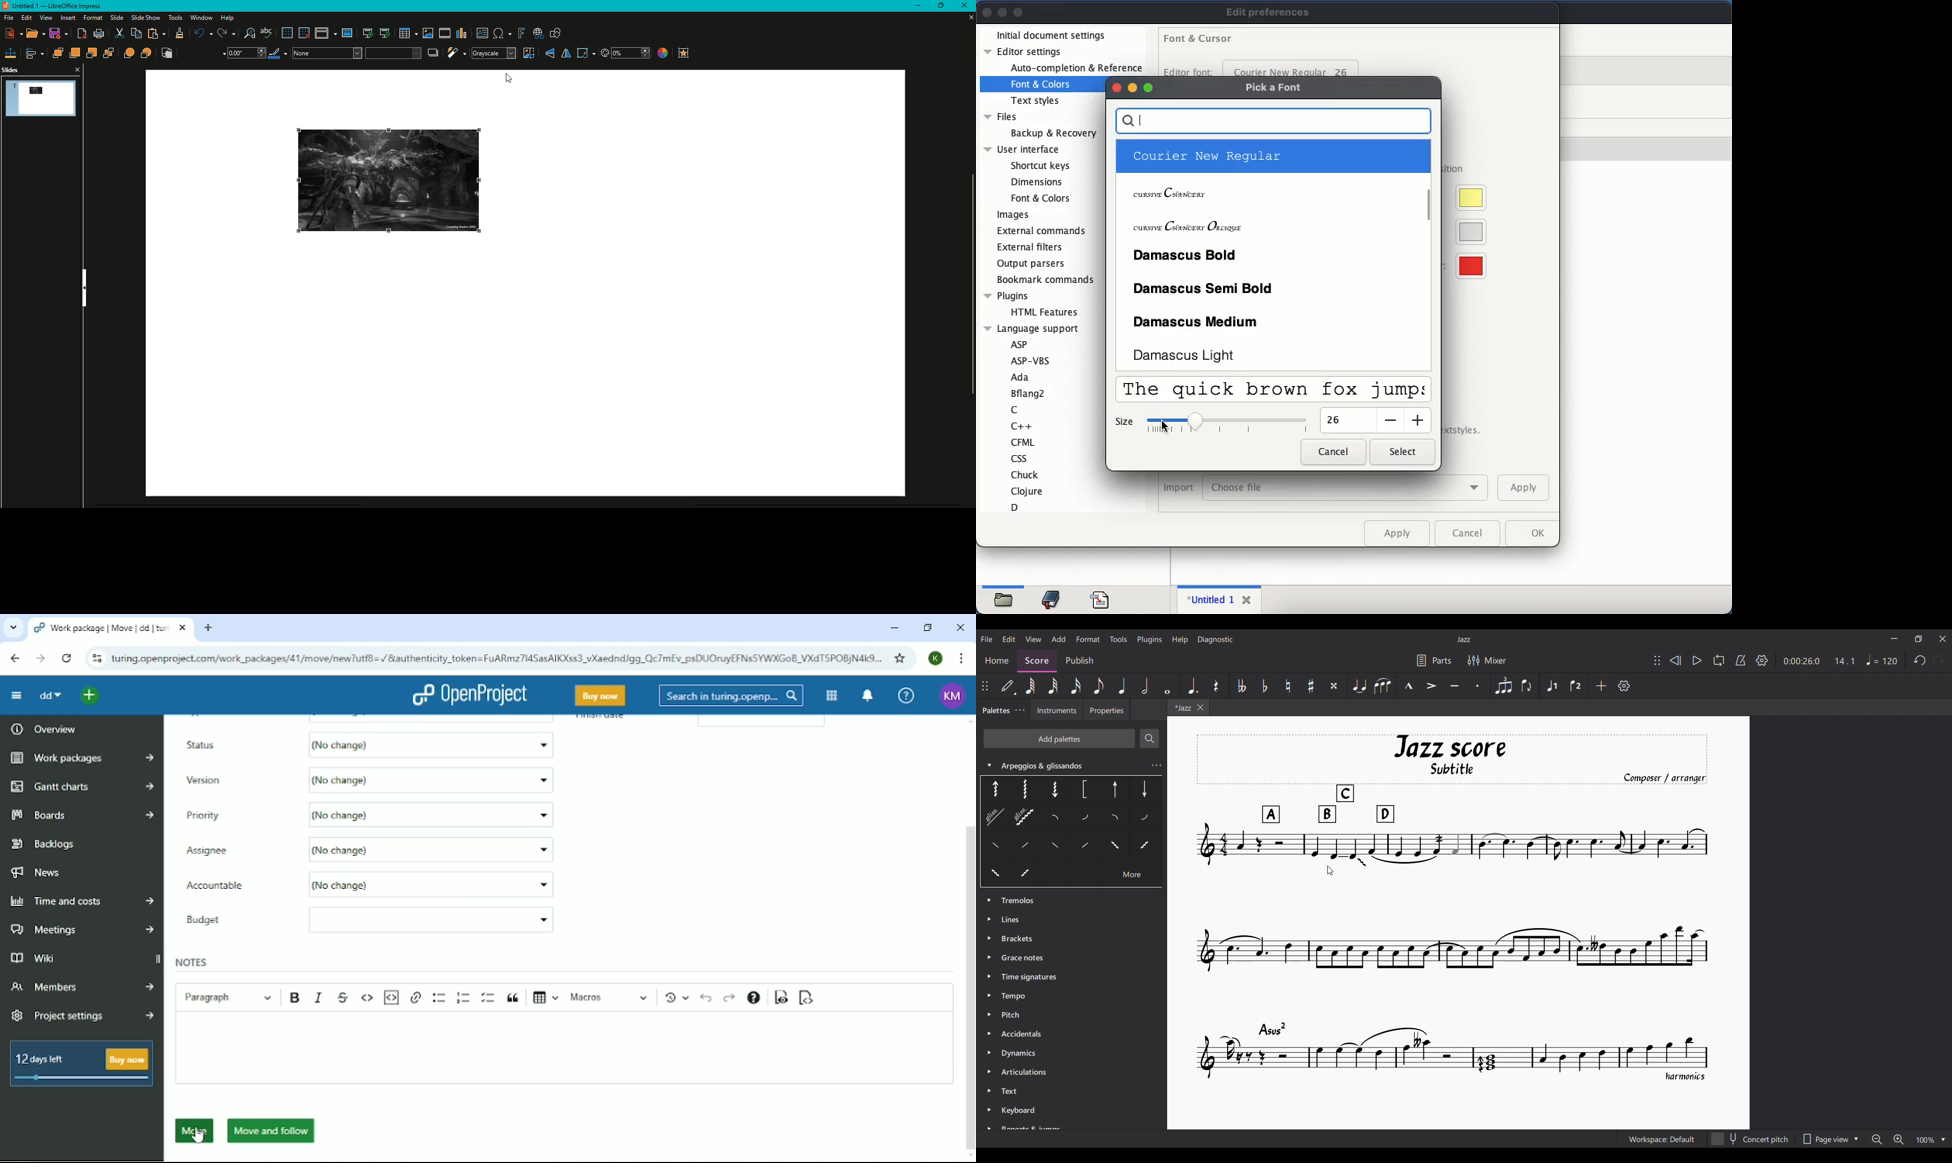  Describe the element at coordinates (662, 54) in the screenshot. I see `Color` at that location.